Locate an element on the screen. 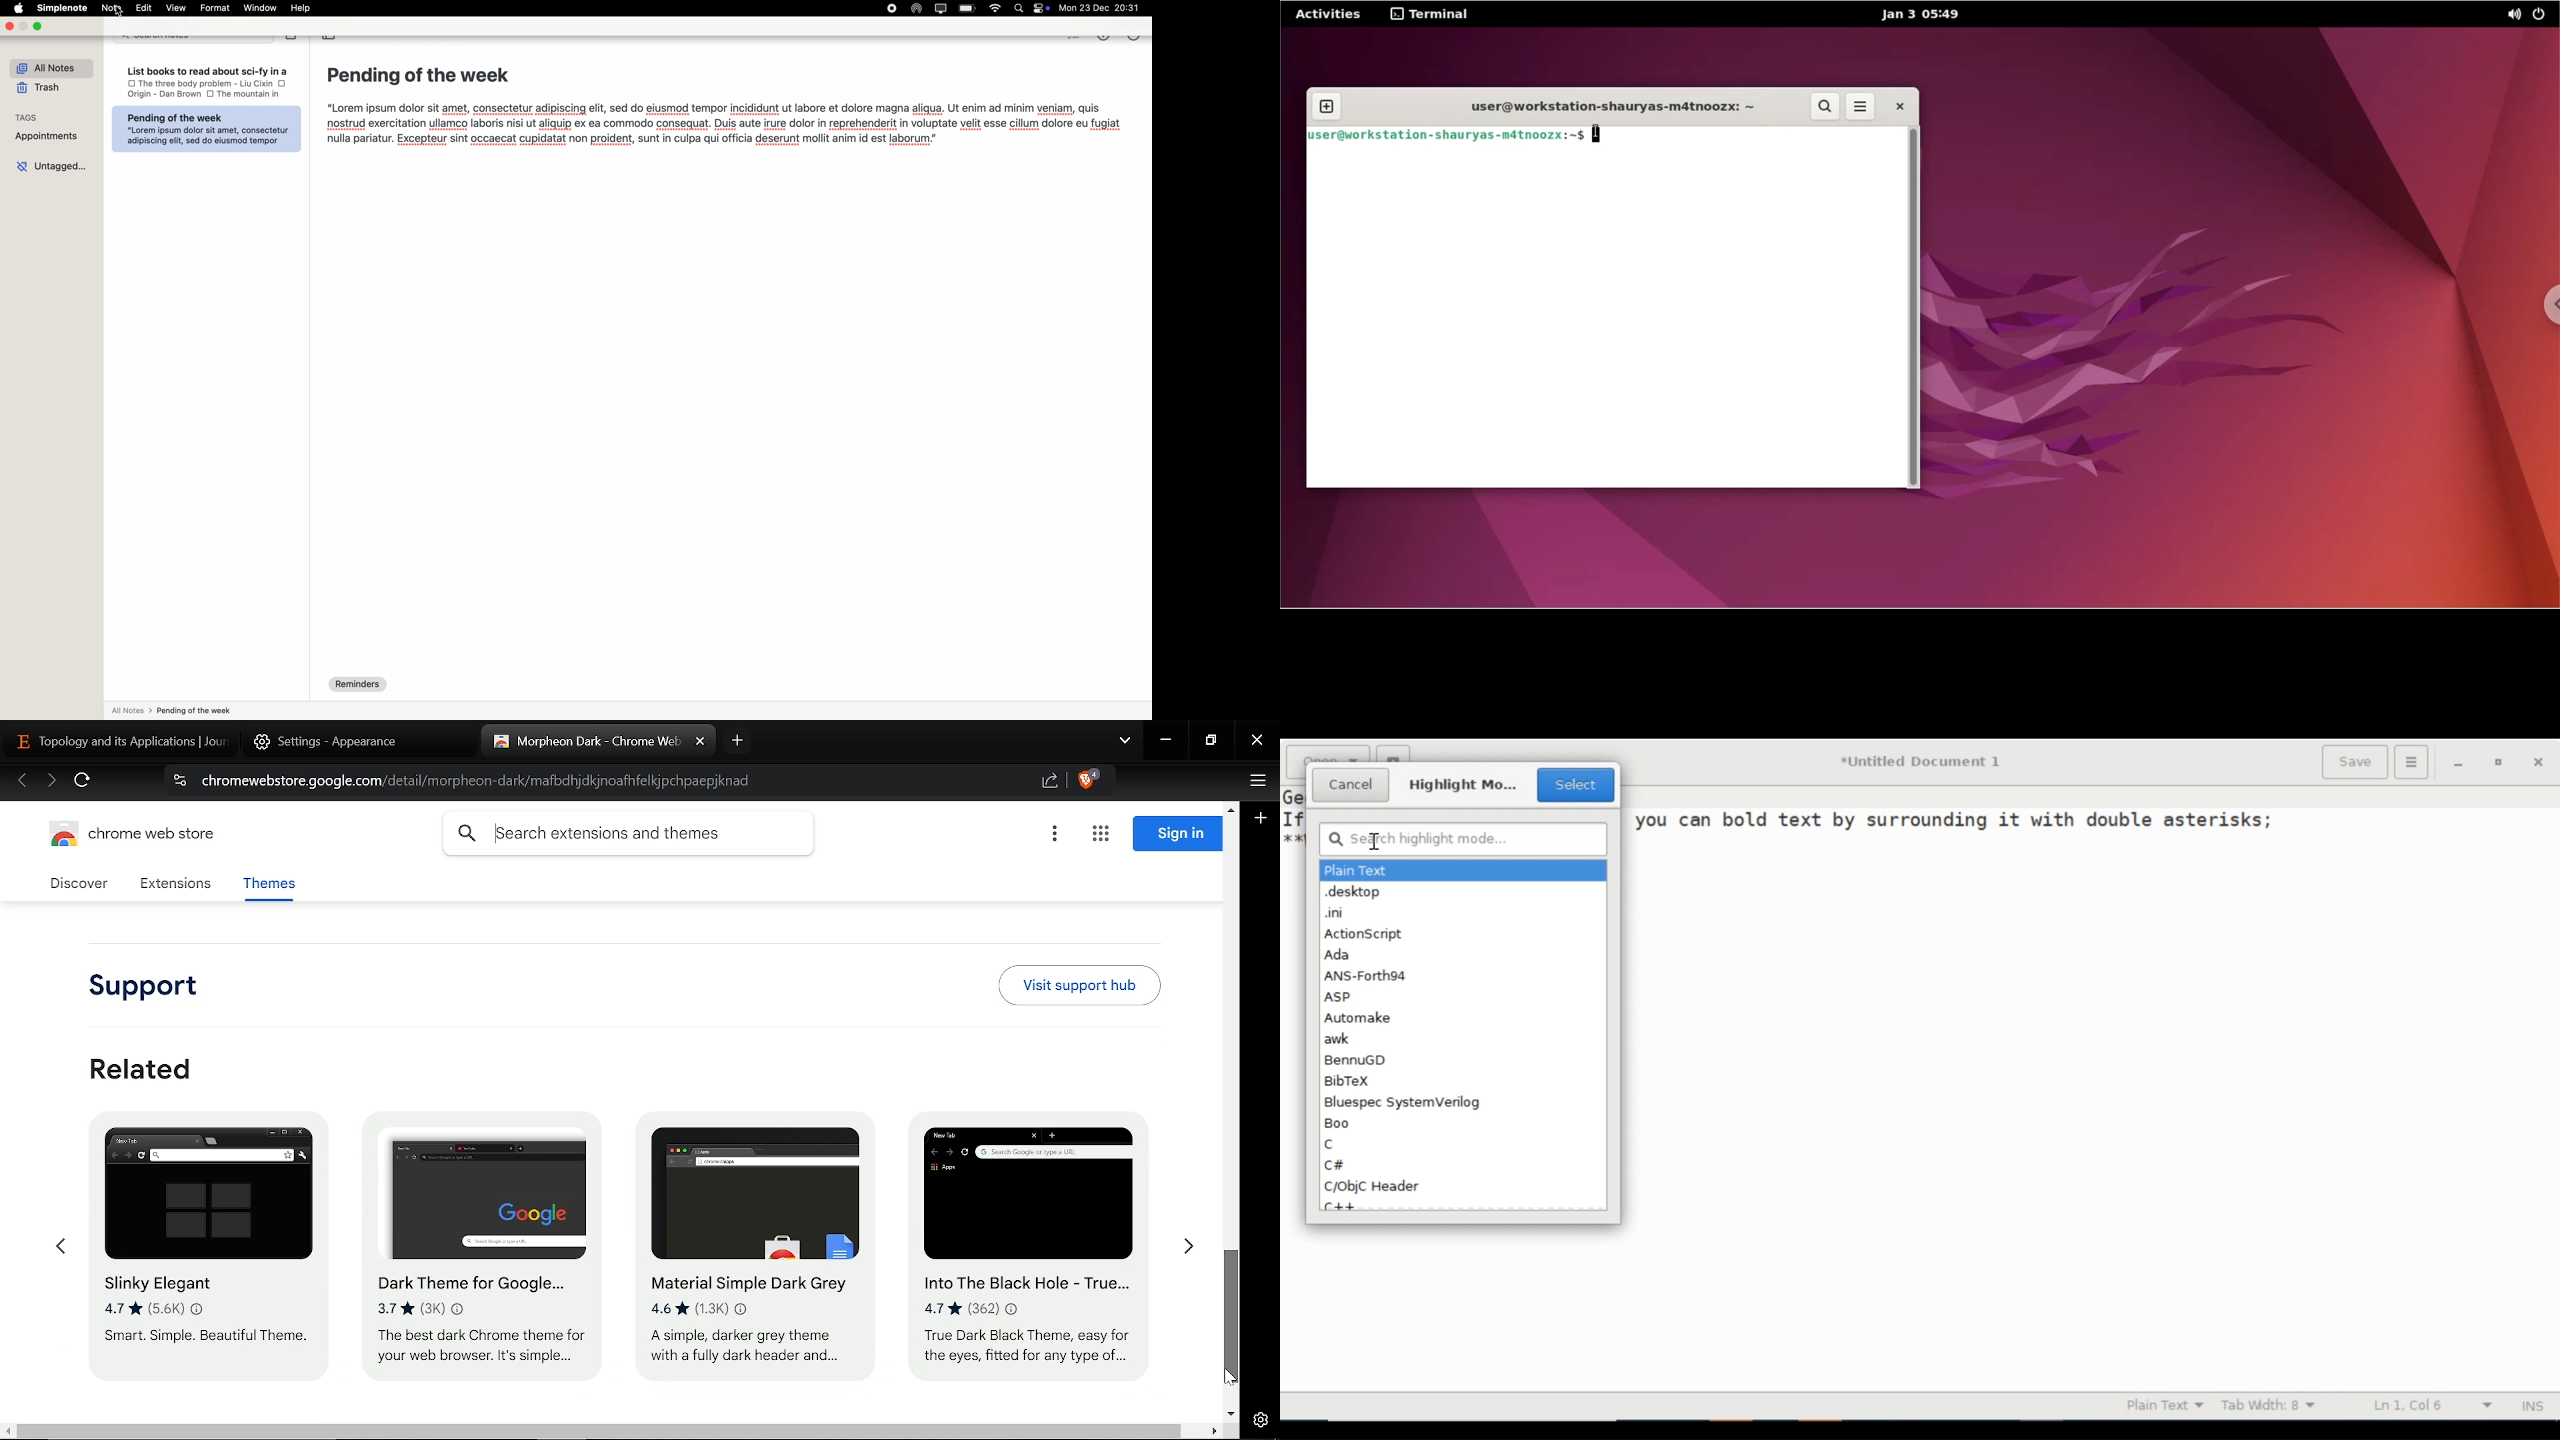  minimize is located at coordinates (2462, 762).